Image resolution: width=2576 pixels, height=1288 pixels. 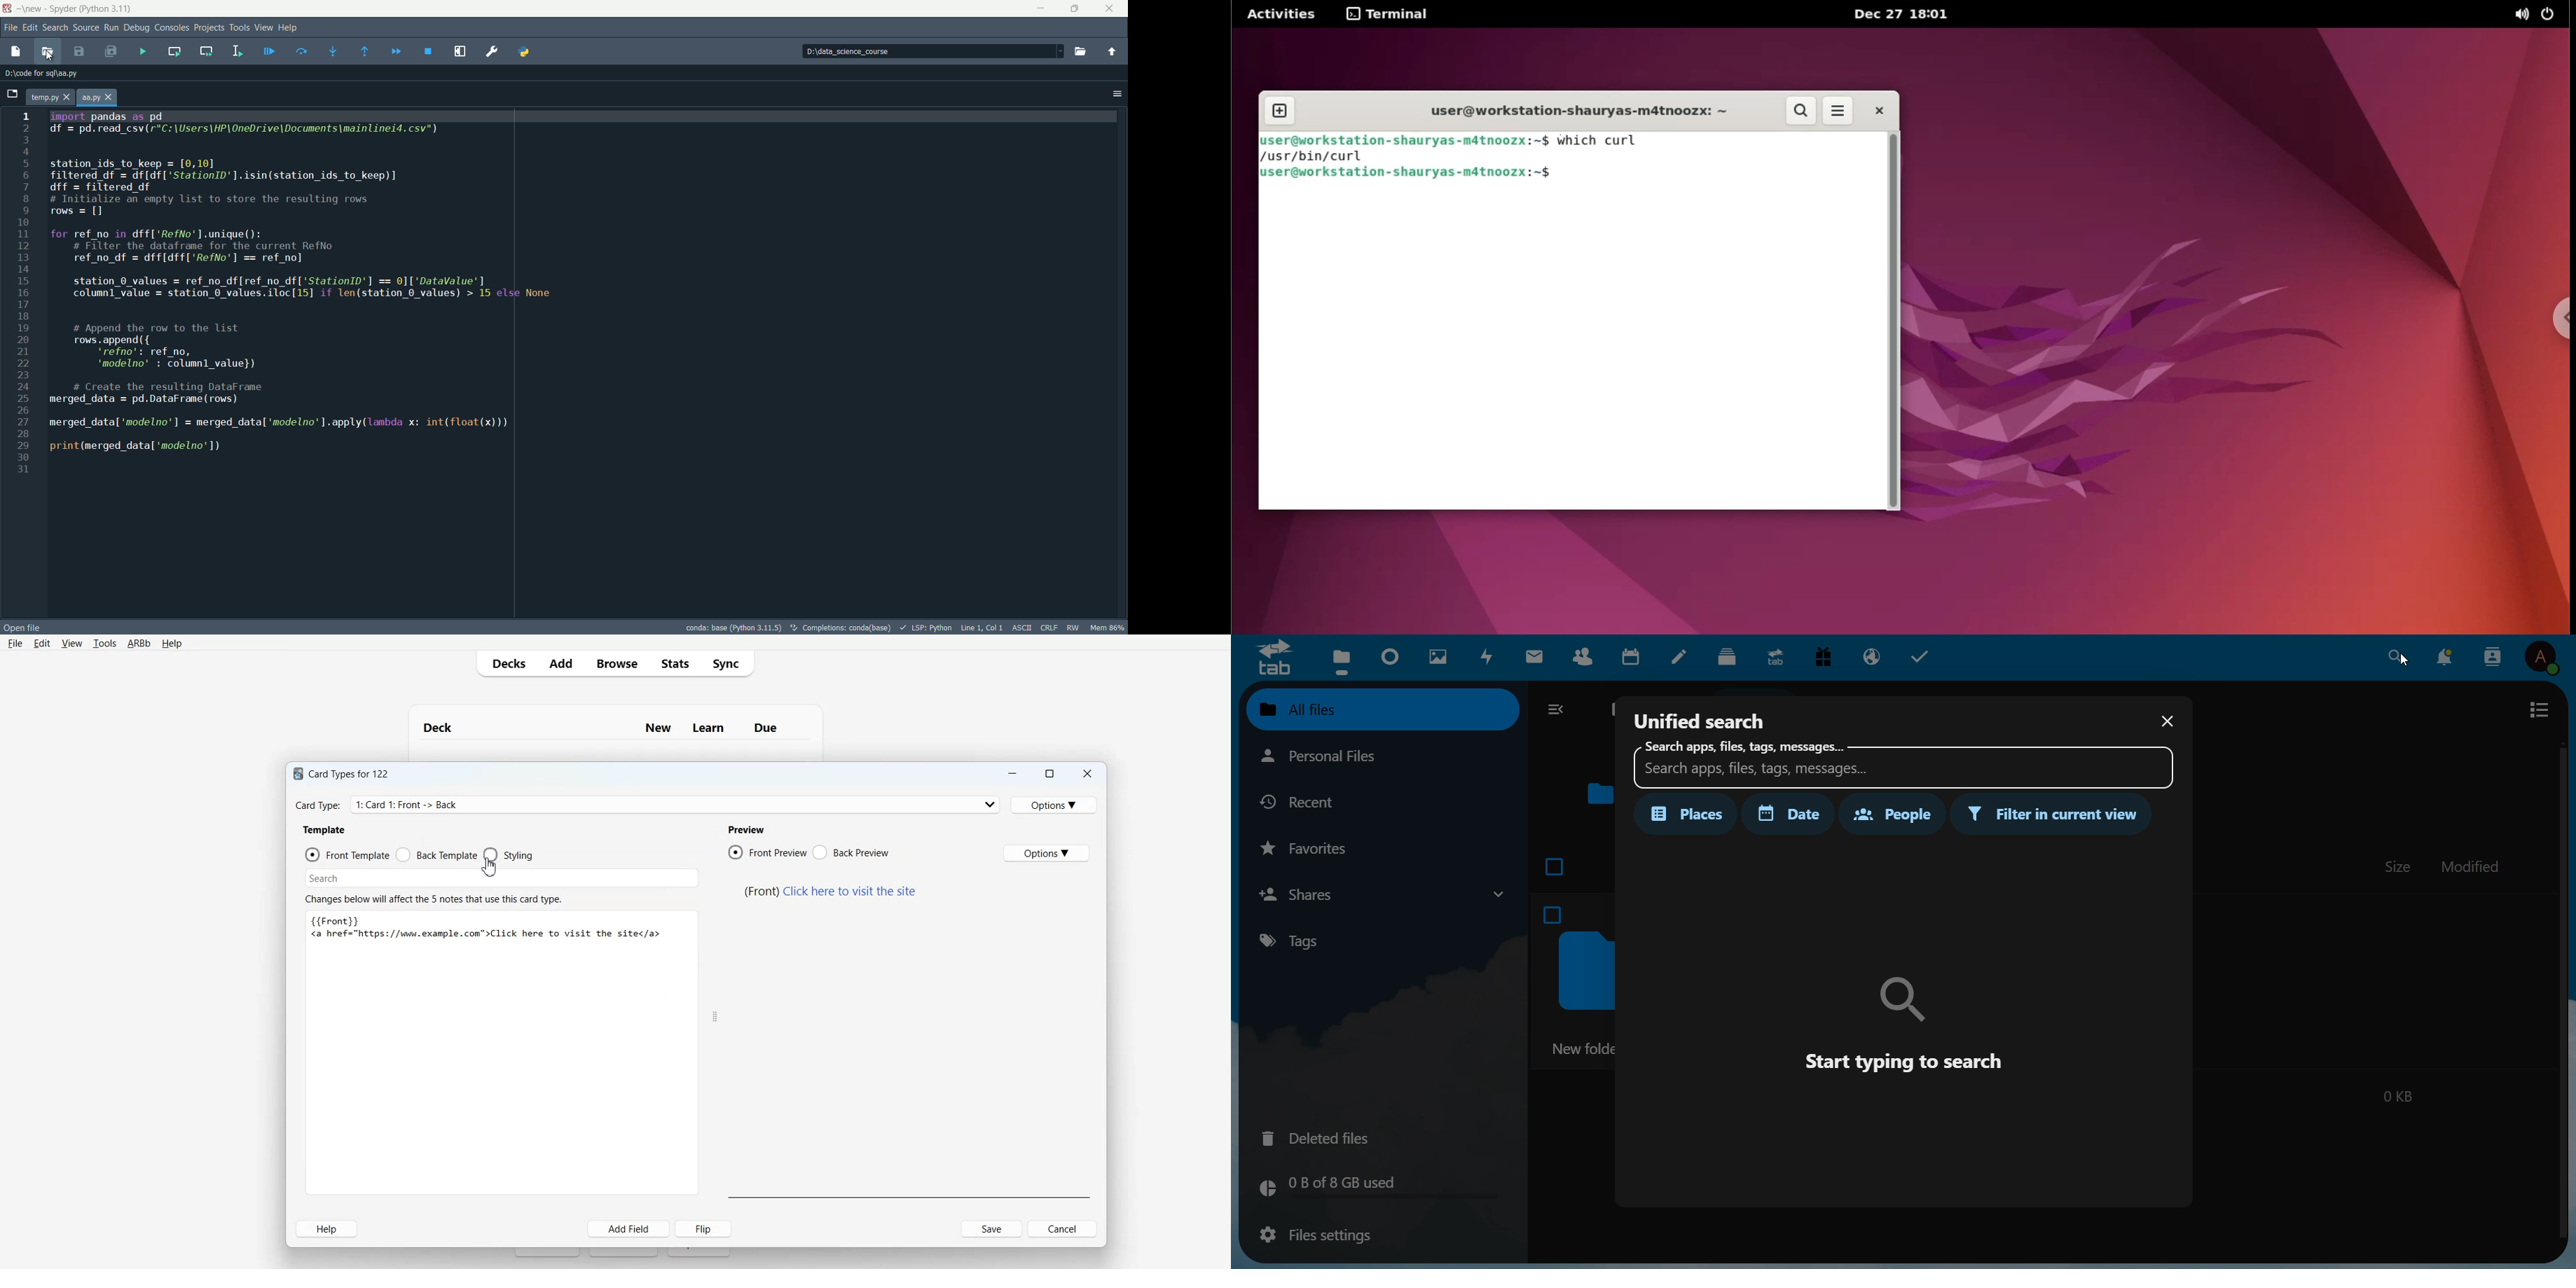 What do you see at coordinates (1039, 1229) in the screenshot?
I see `Cancel` at bounding box center [1039, 1229].